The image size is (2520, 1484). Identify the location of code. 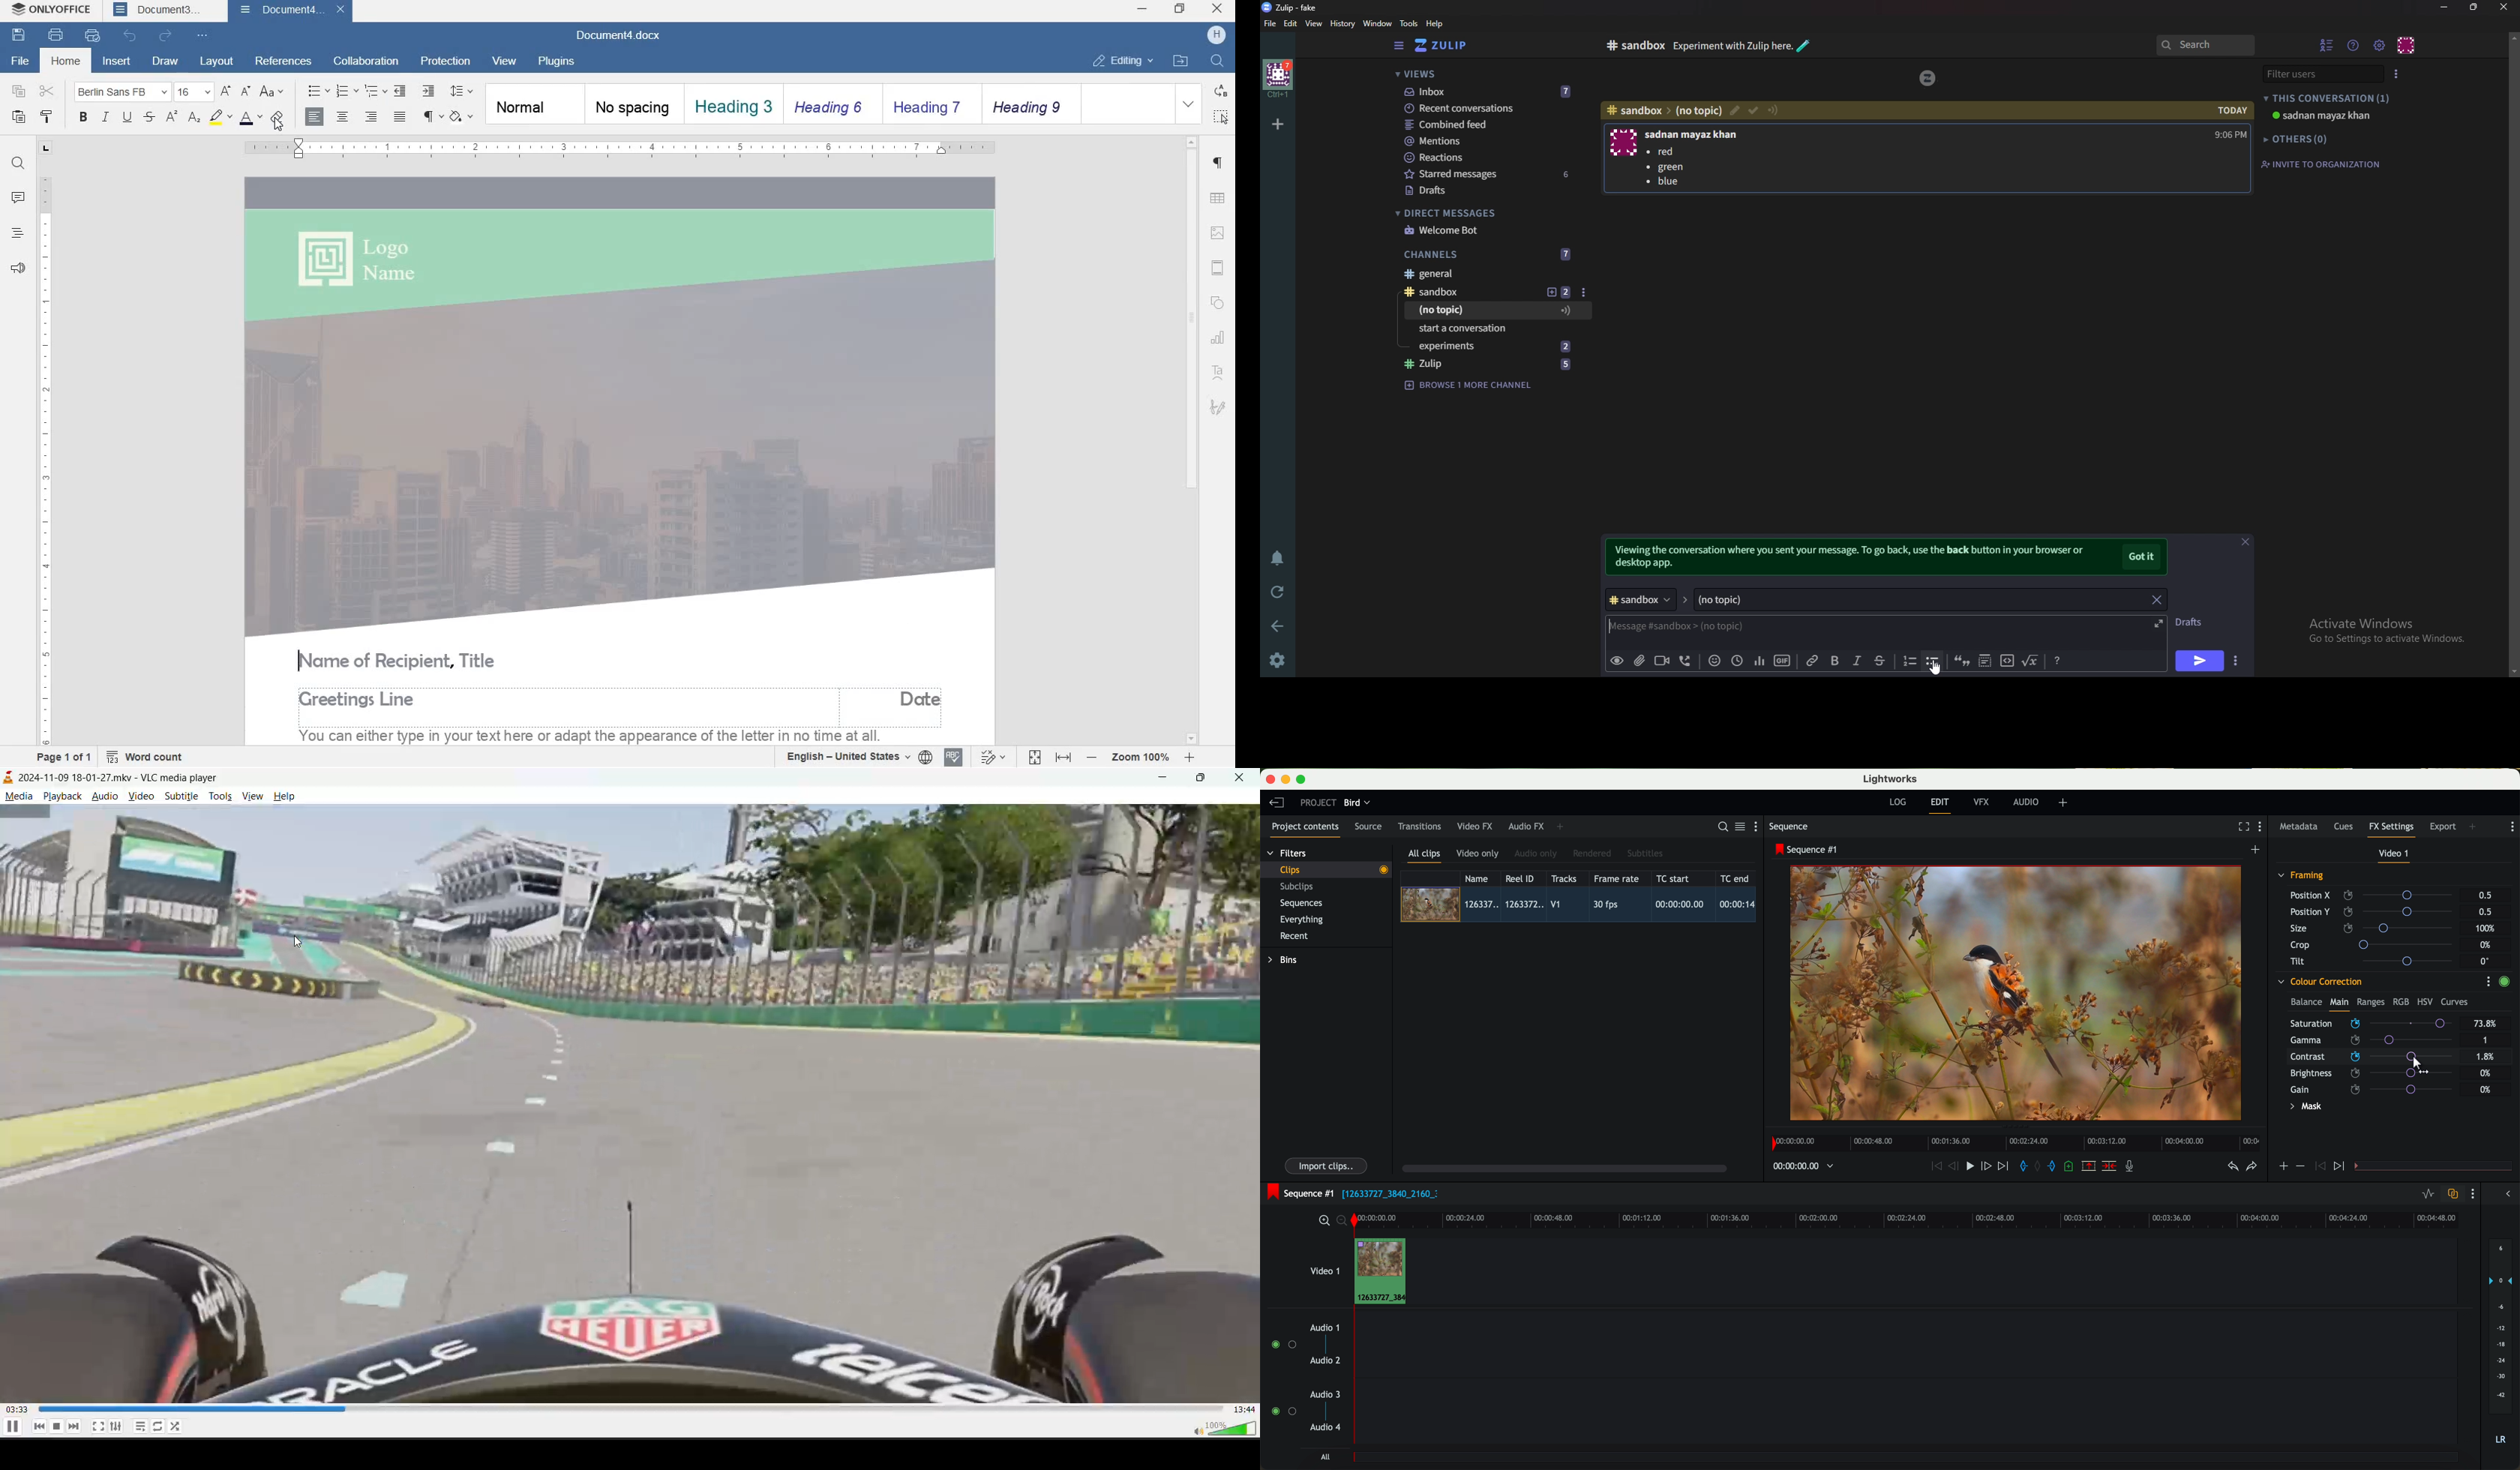
(2007, 660).